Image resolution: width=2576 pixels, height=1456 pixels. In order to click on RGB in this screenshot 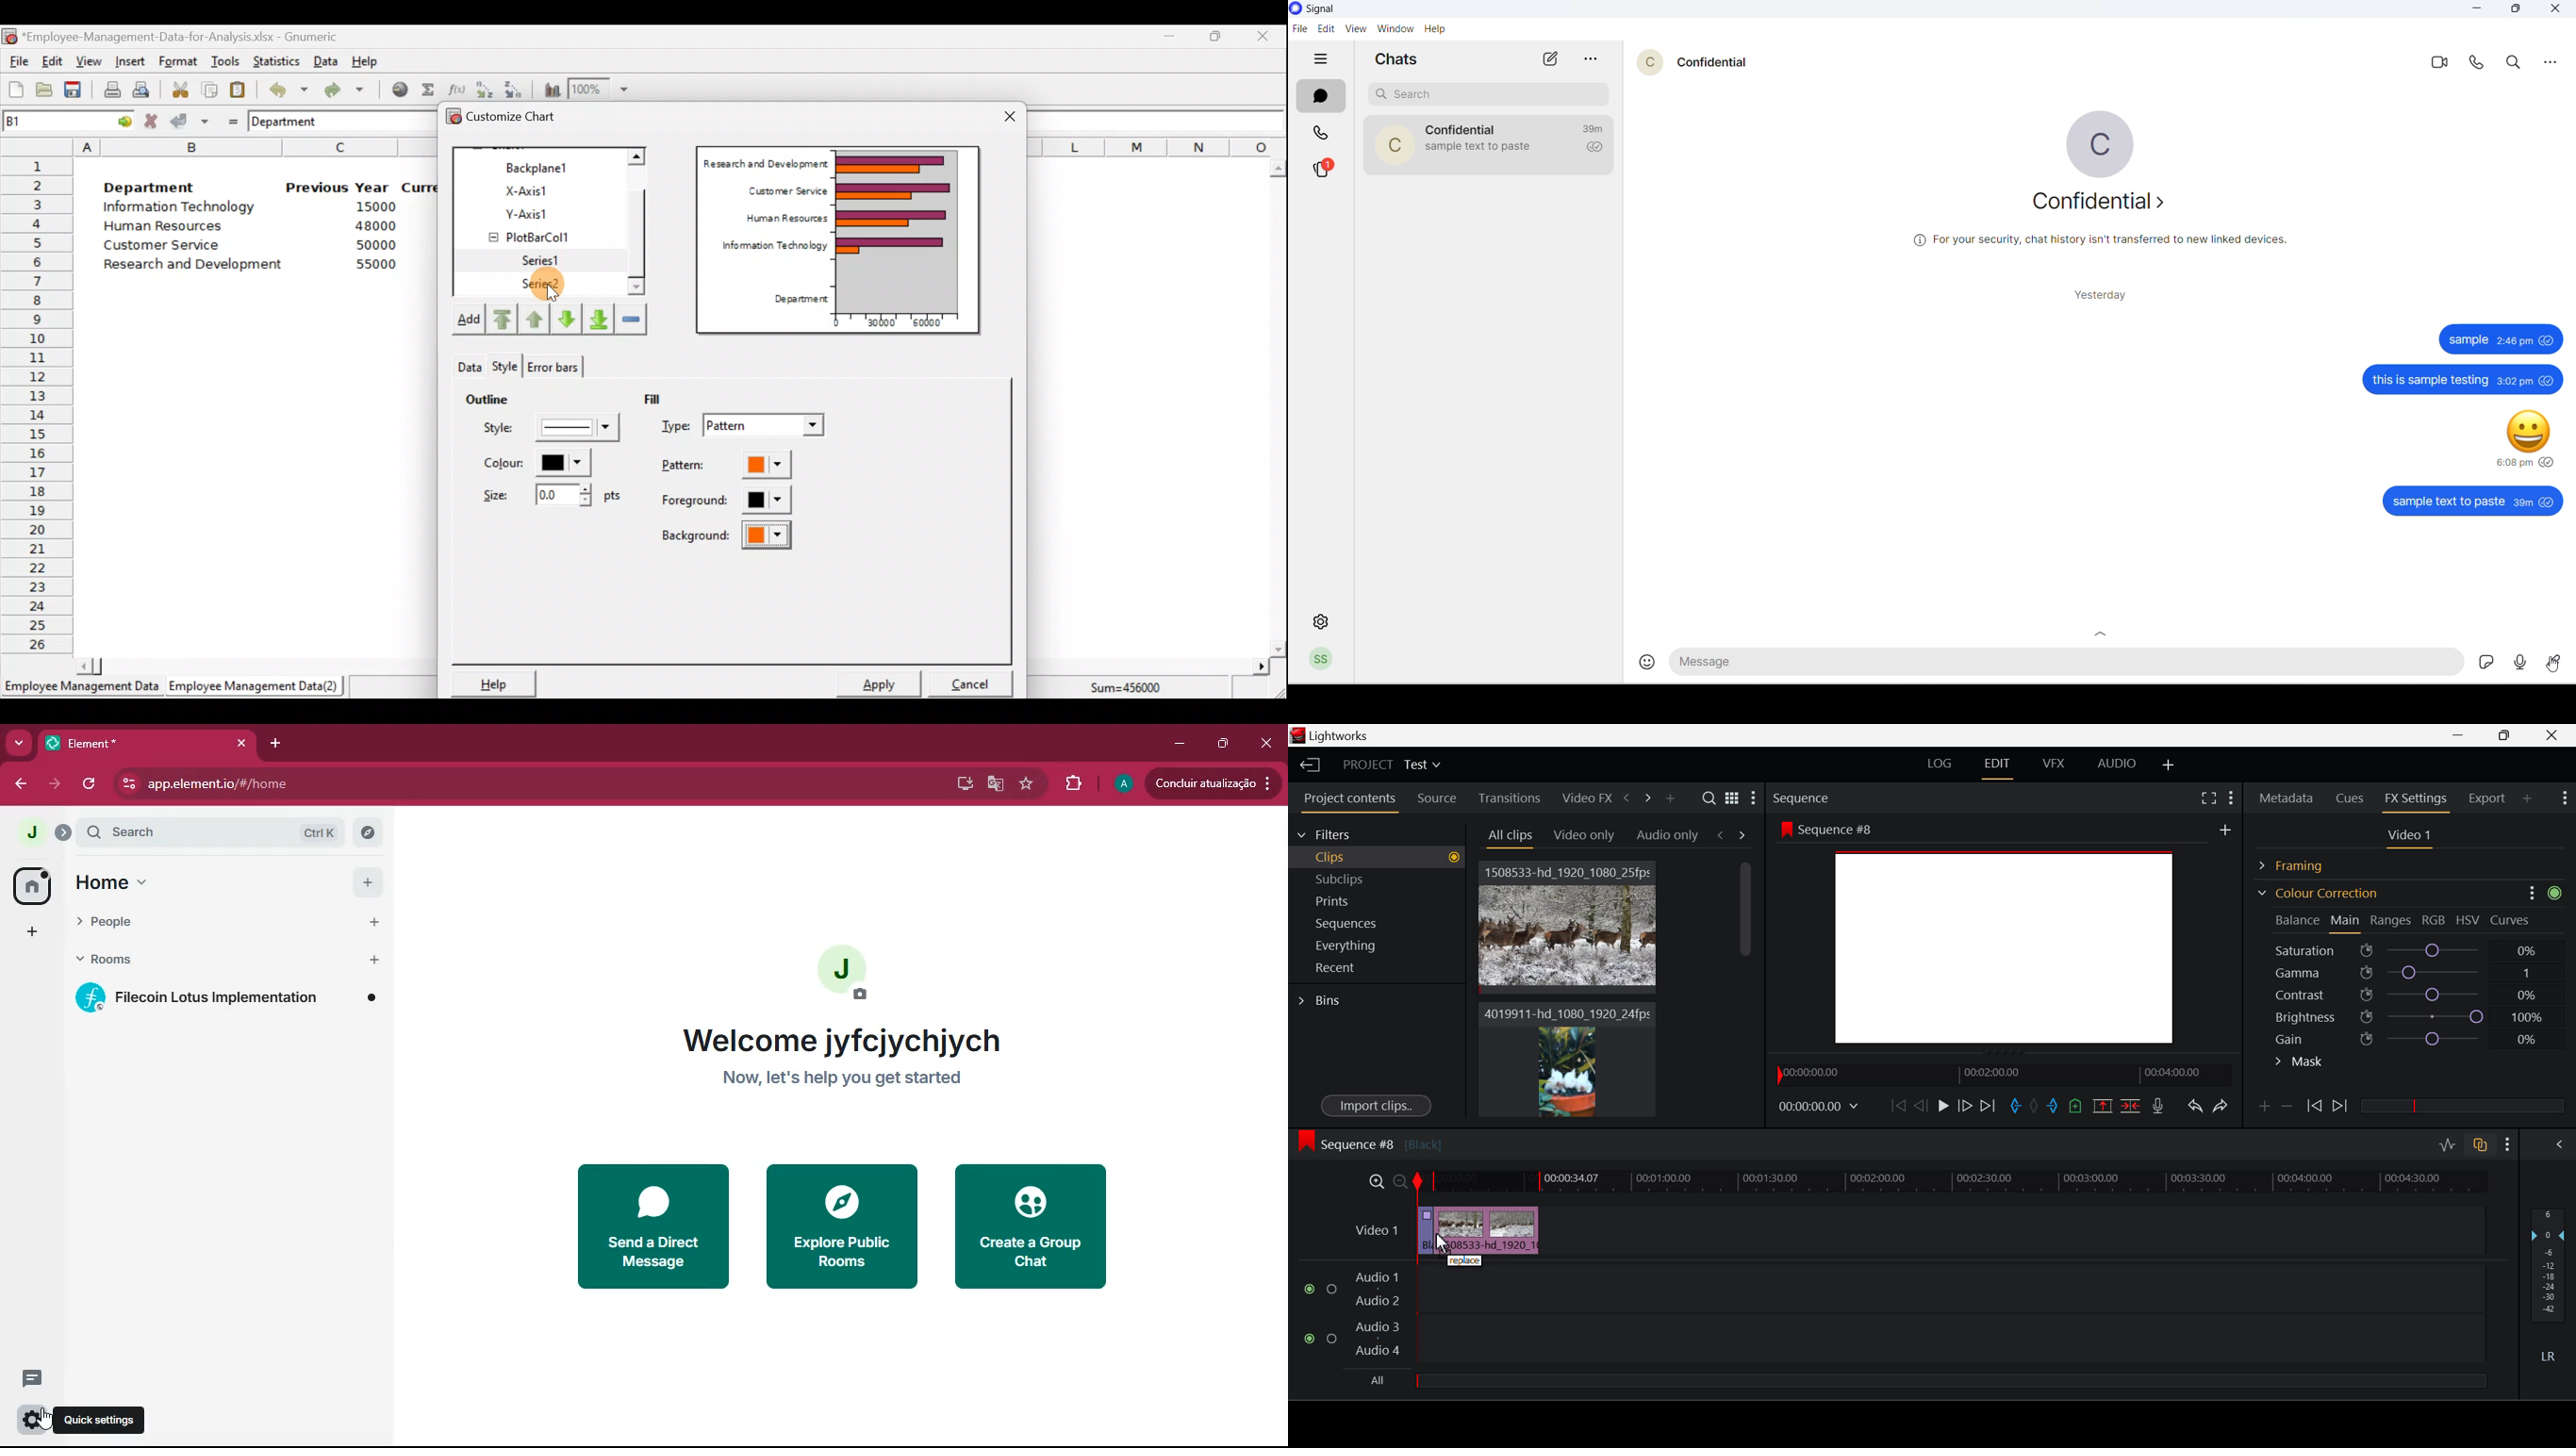, I will do `click(2434, 921)`.